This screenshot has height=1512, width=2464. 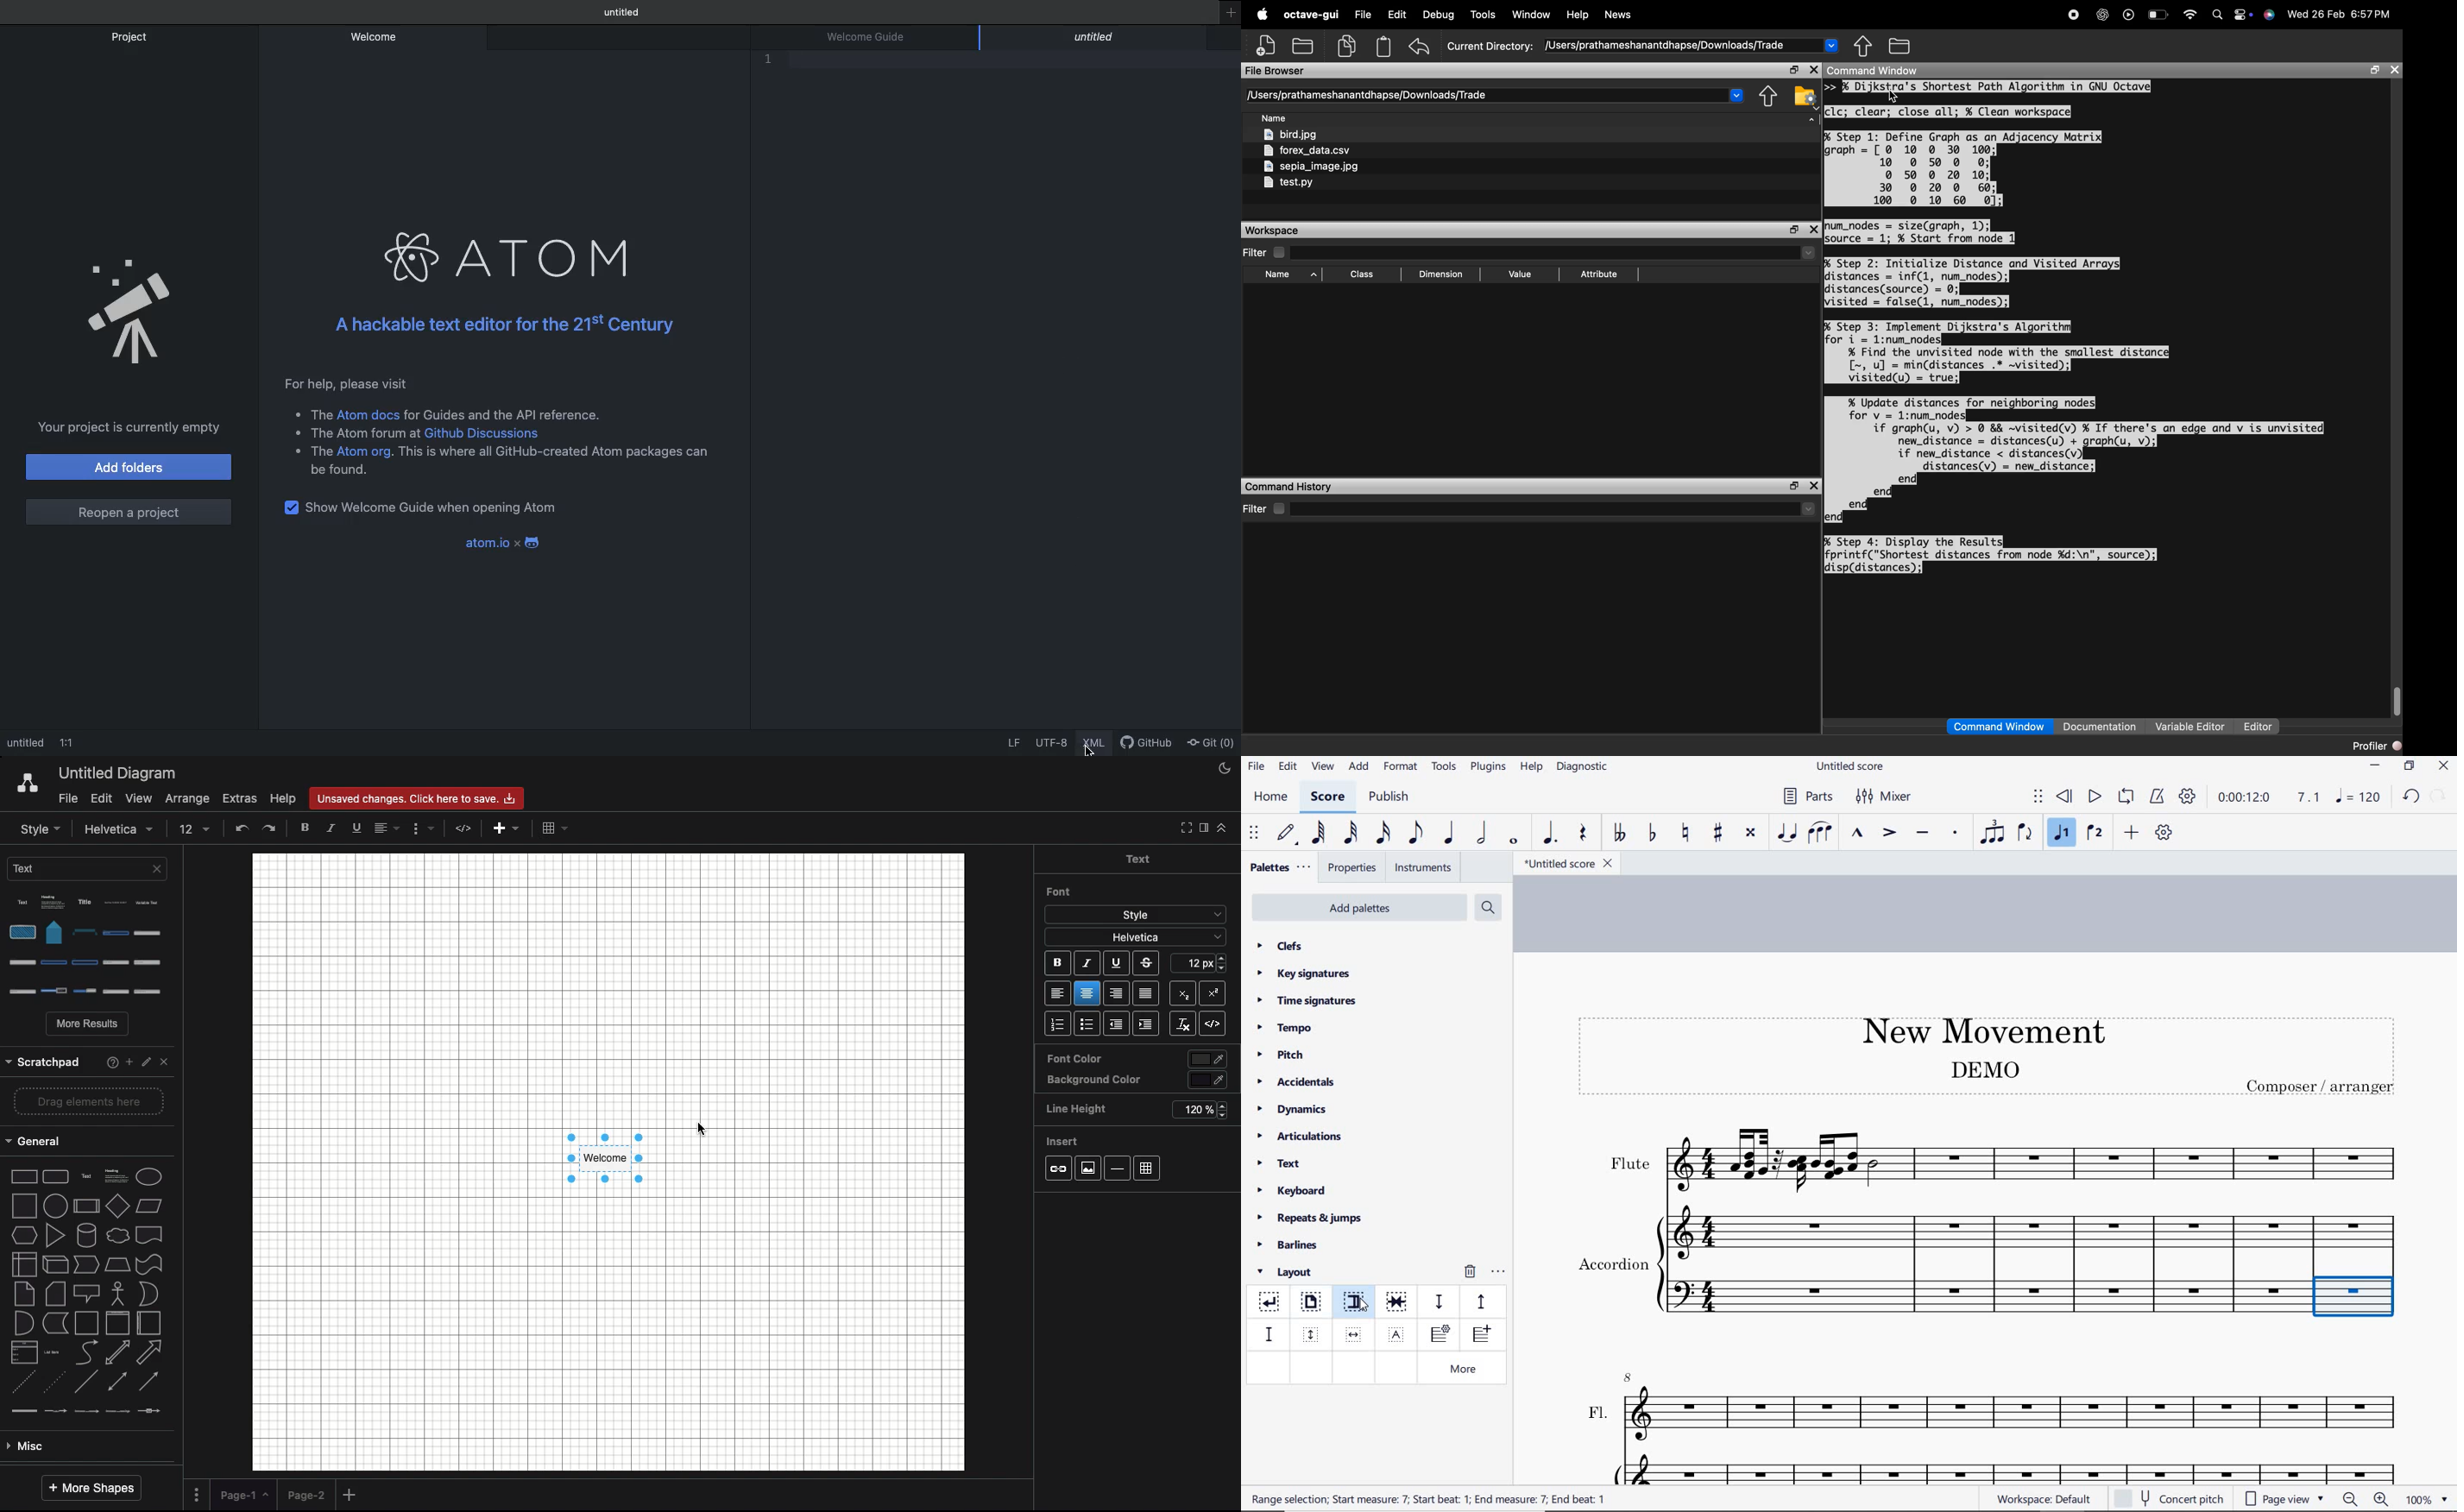 What do you see at coordinates (1307, 1000) in the screenshot?
I see `time signatures` at bounding box center [1307, 1000].